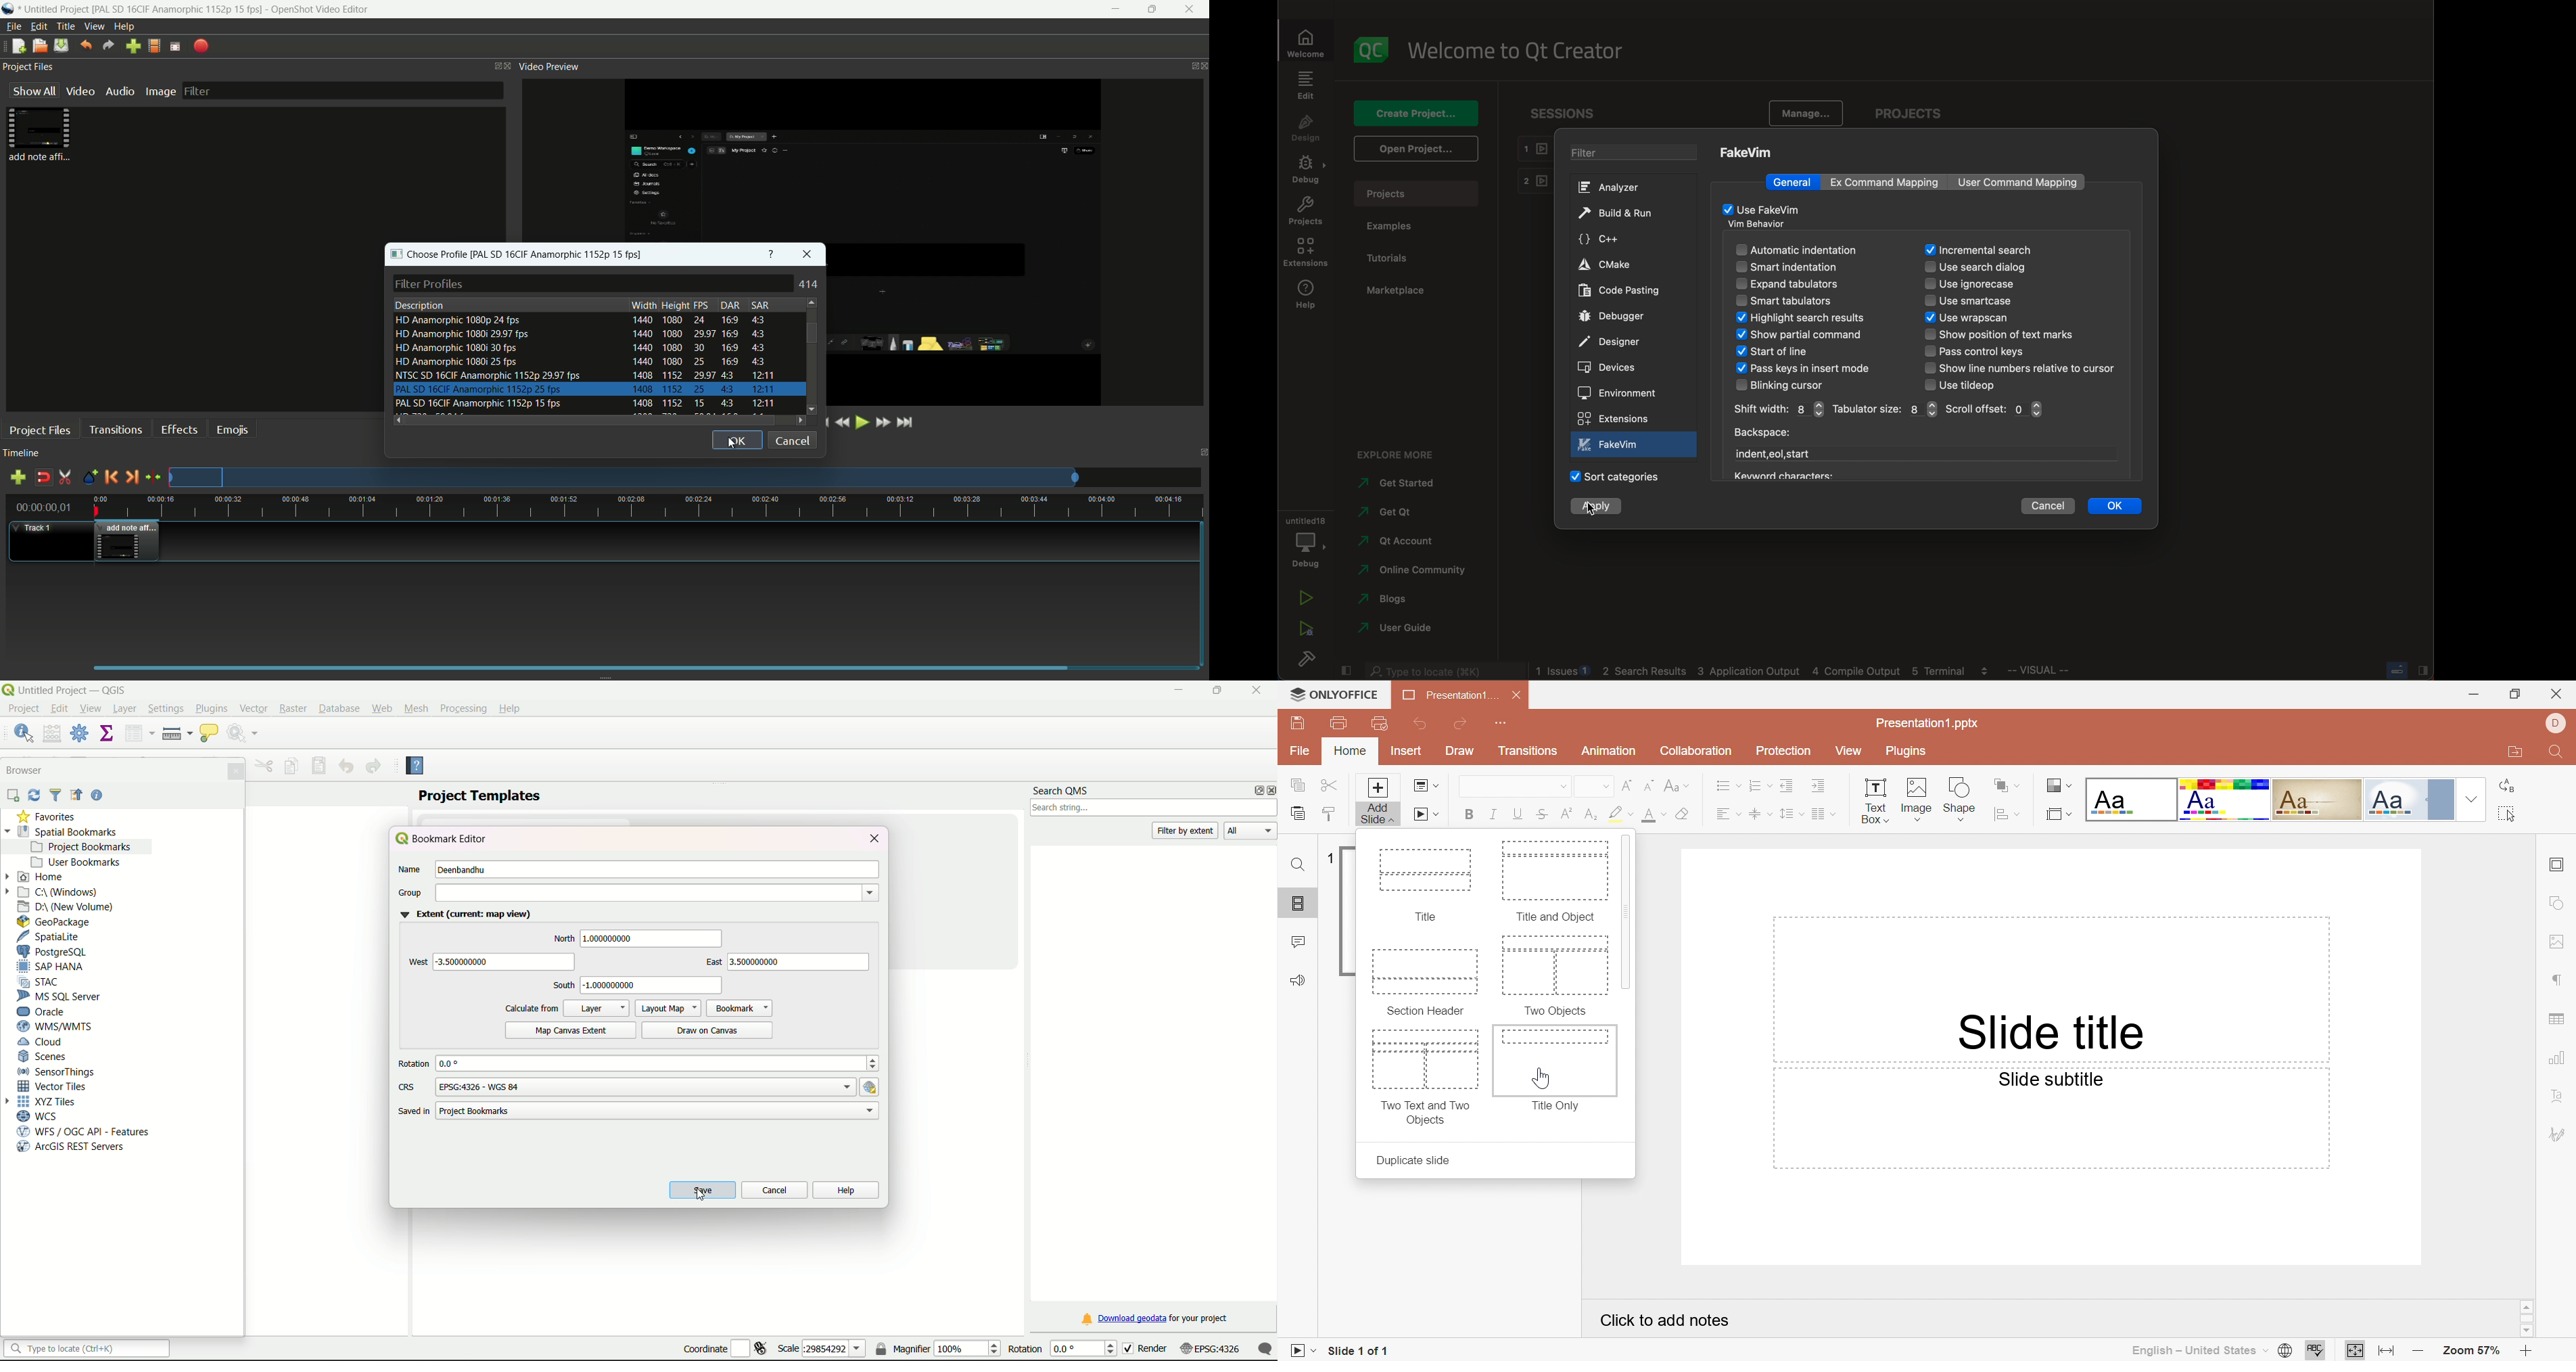 The height and width of the screenshot is (1372, 2576). Describe the element at coordinates (1988, 268) in the screenshot. I see `search dialog` at that location.